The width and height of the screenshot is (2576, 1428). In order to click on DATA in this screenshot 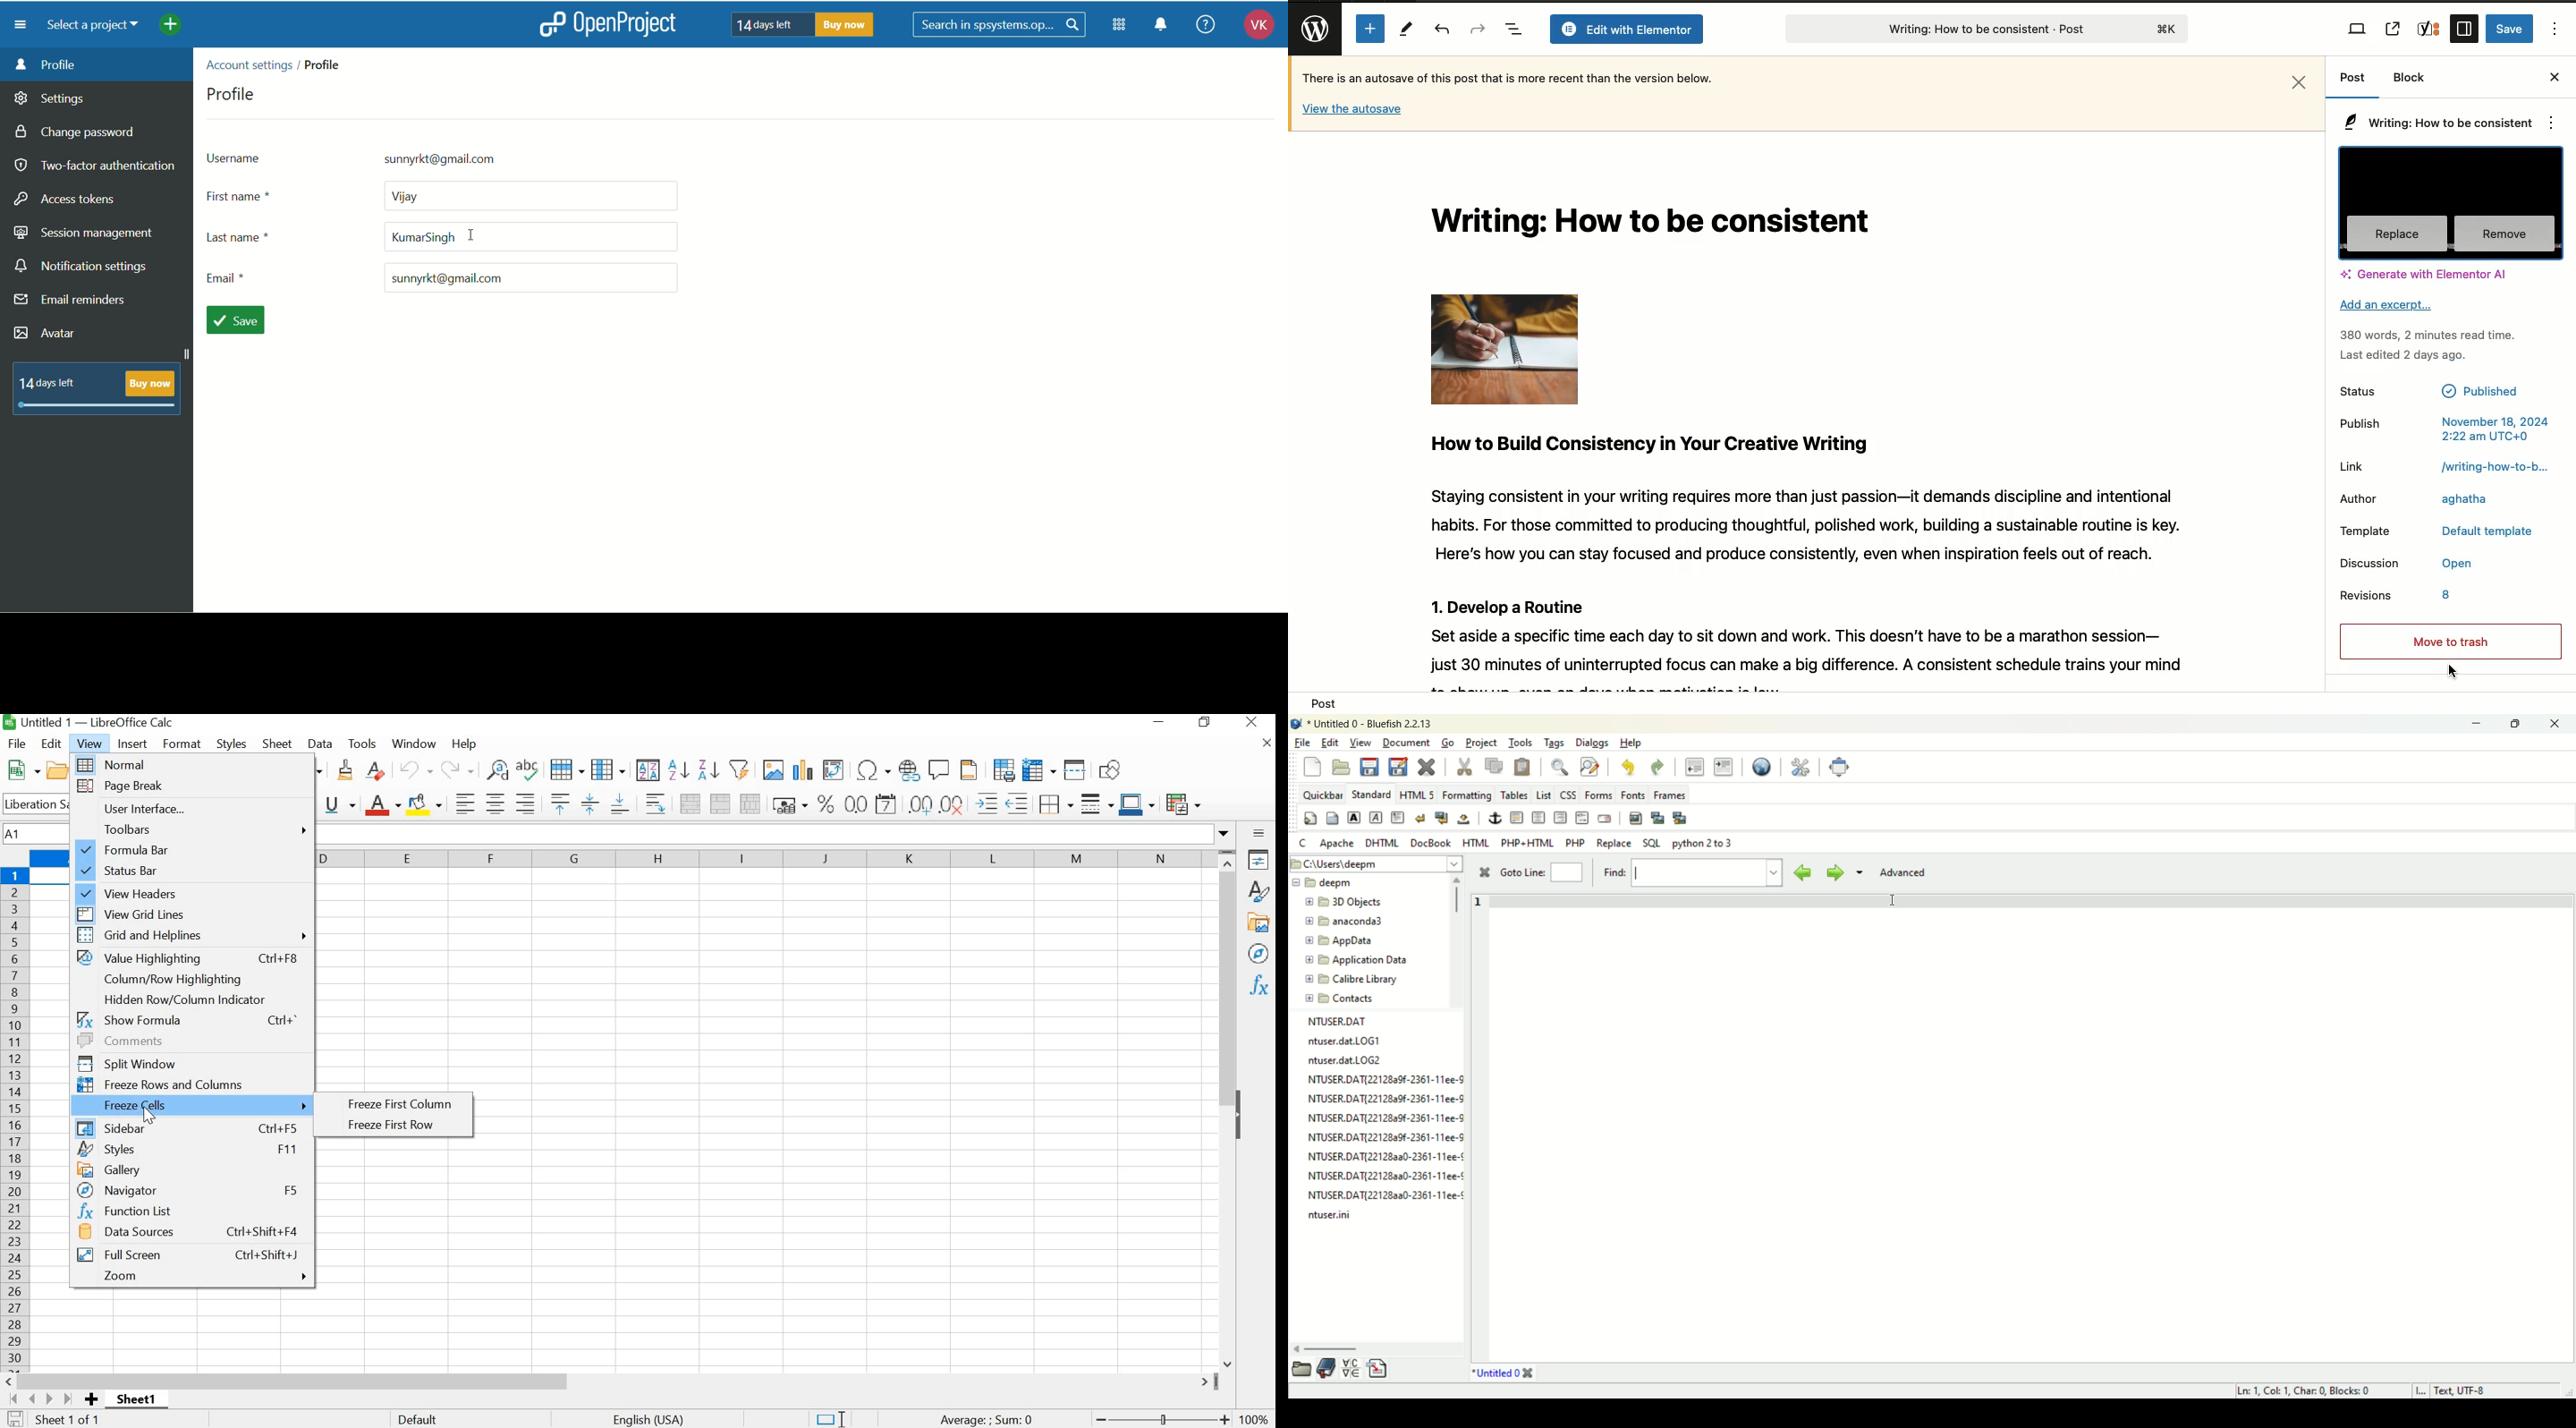, I will do `click(322, 744)`.